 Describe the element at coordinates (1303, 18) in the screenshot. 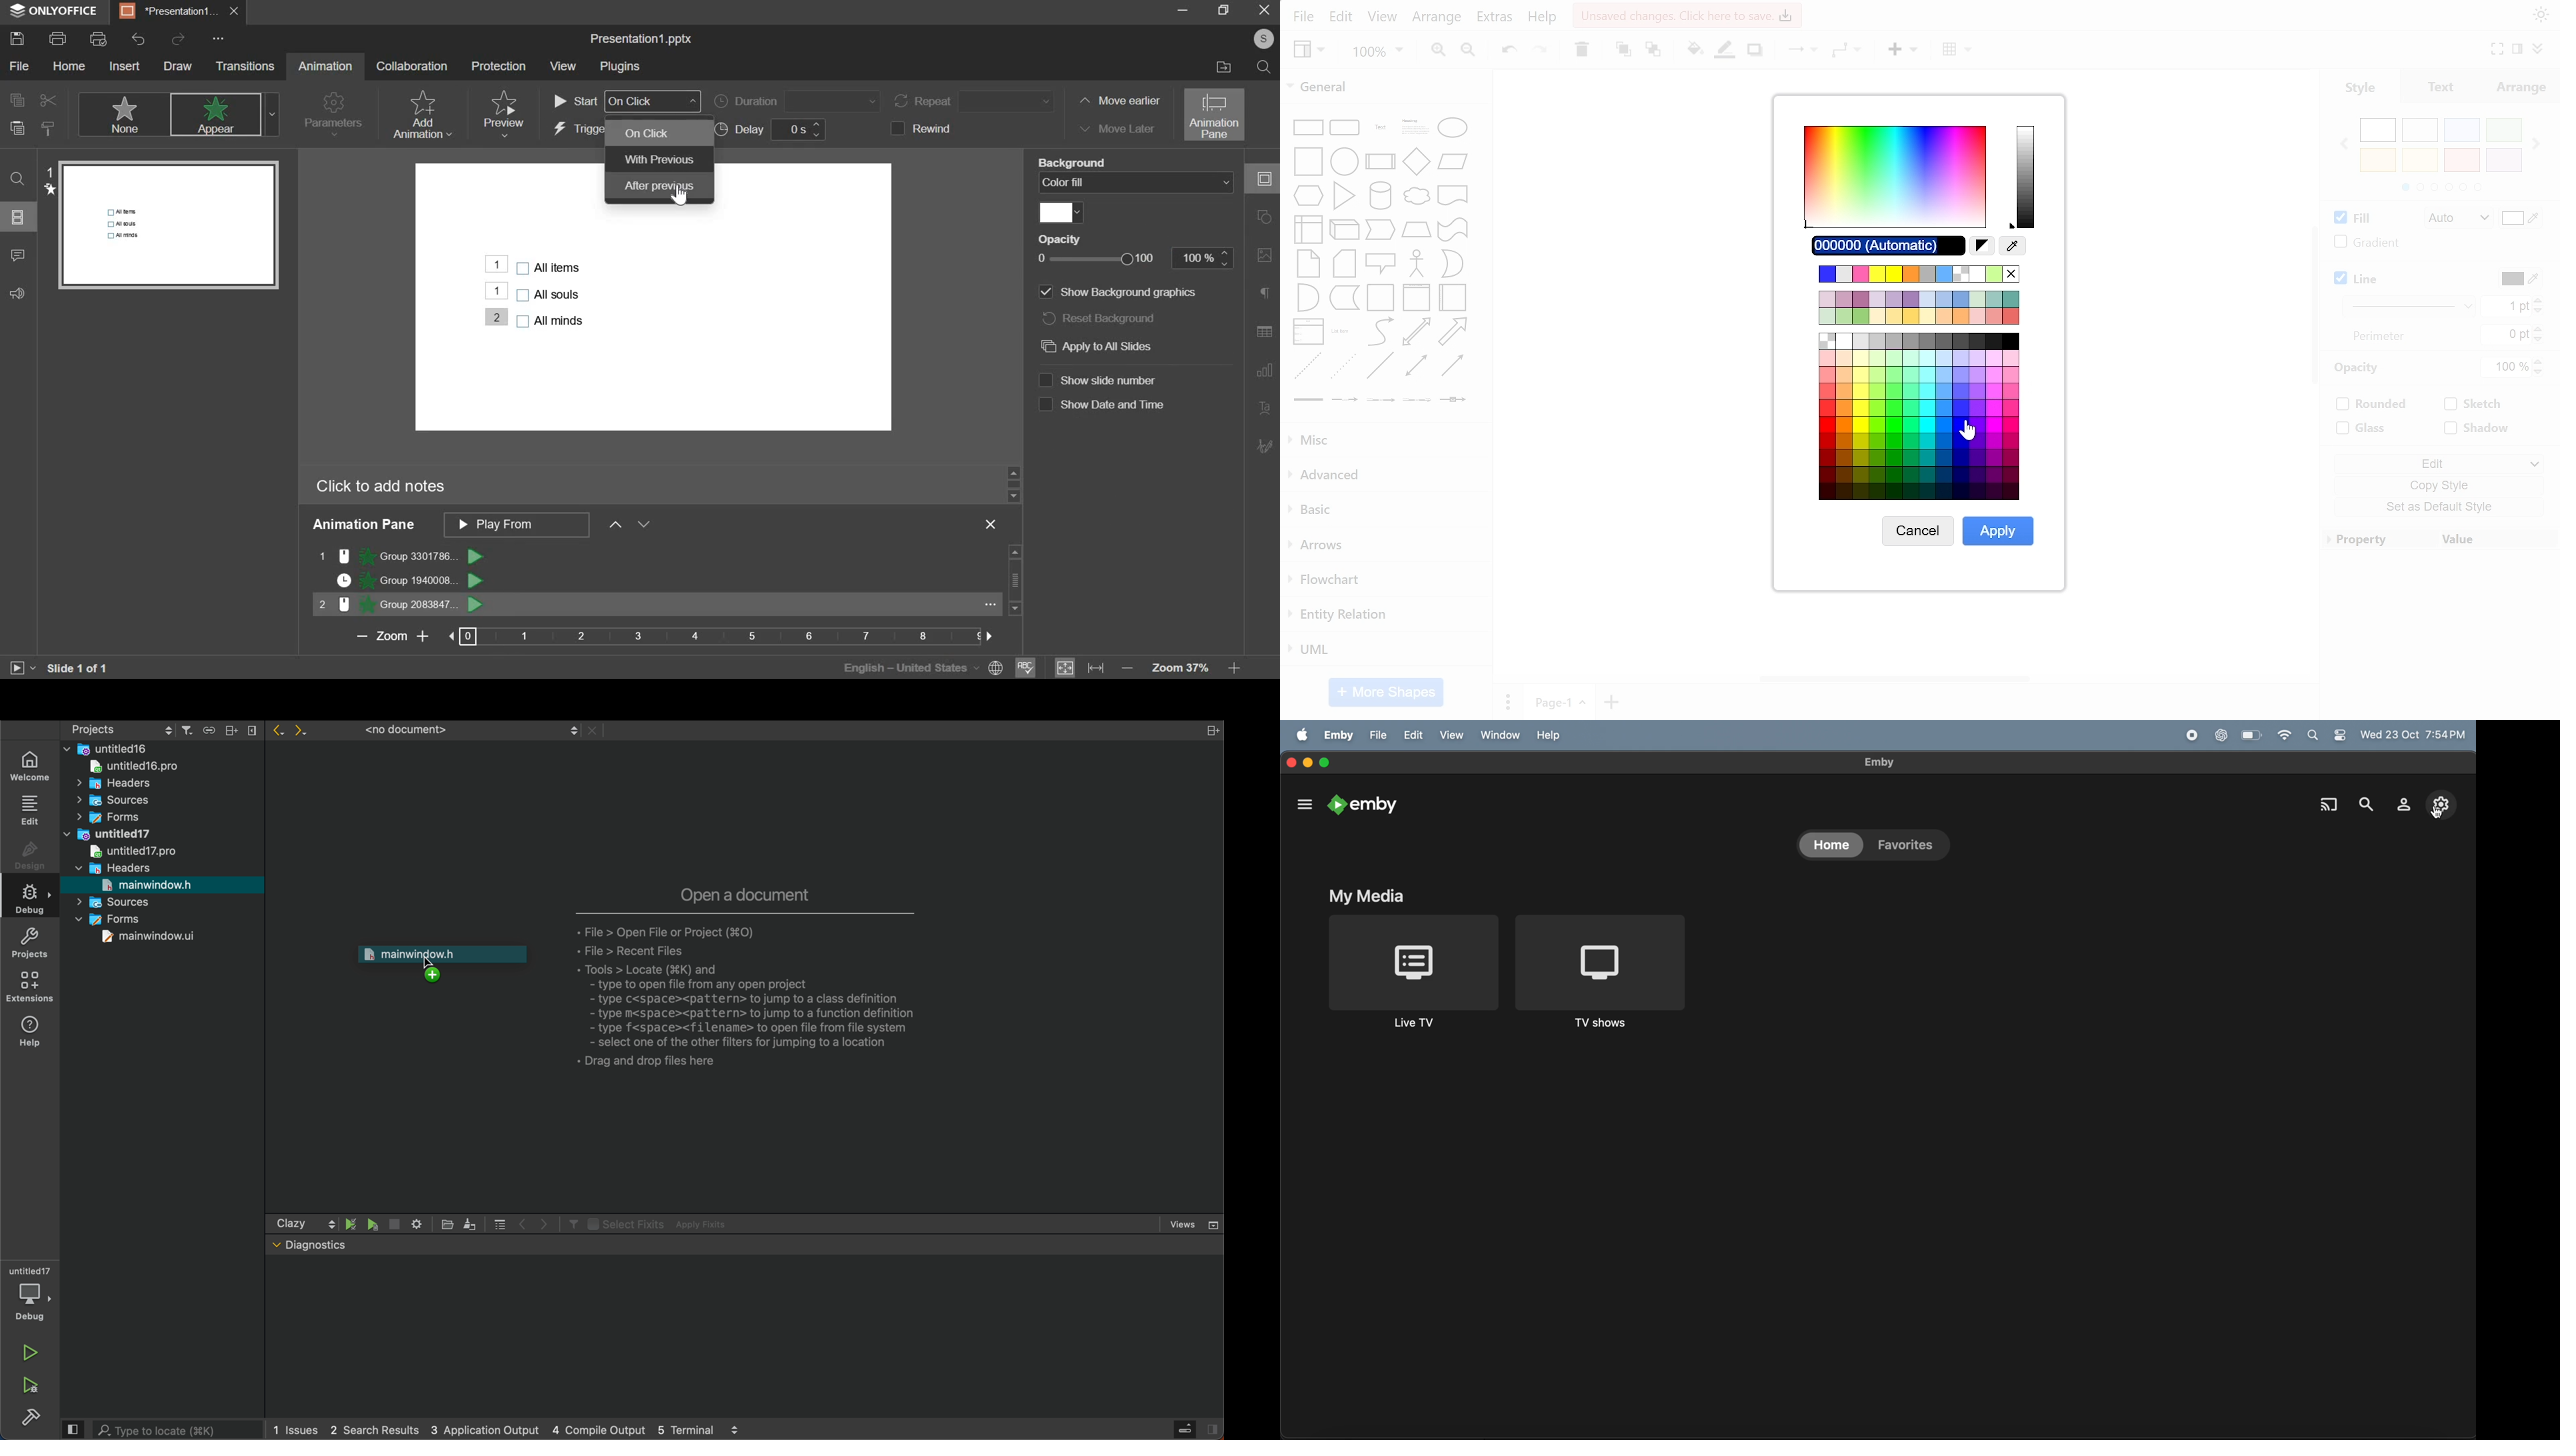

I see `file` at that location.